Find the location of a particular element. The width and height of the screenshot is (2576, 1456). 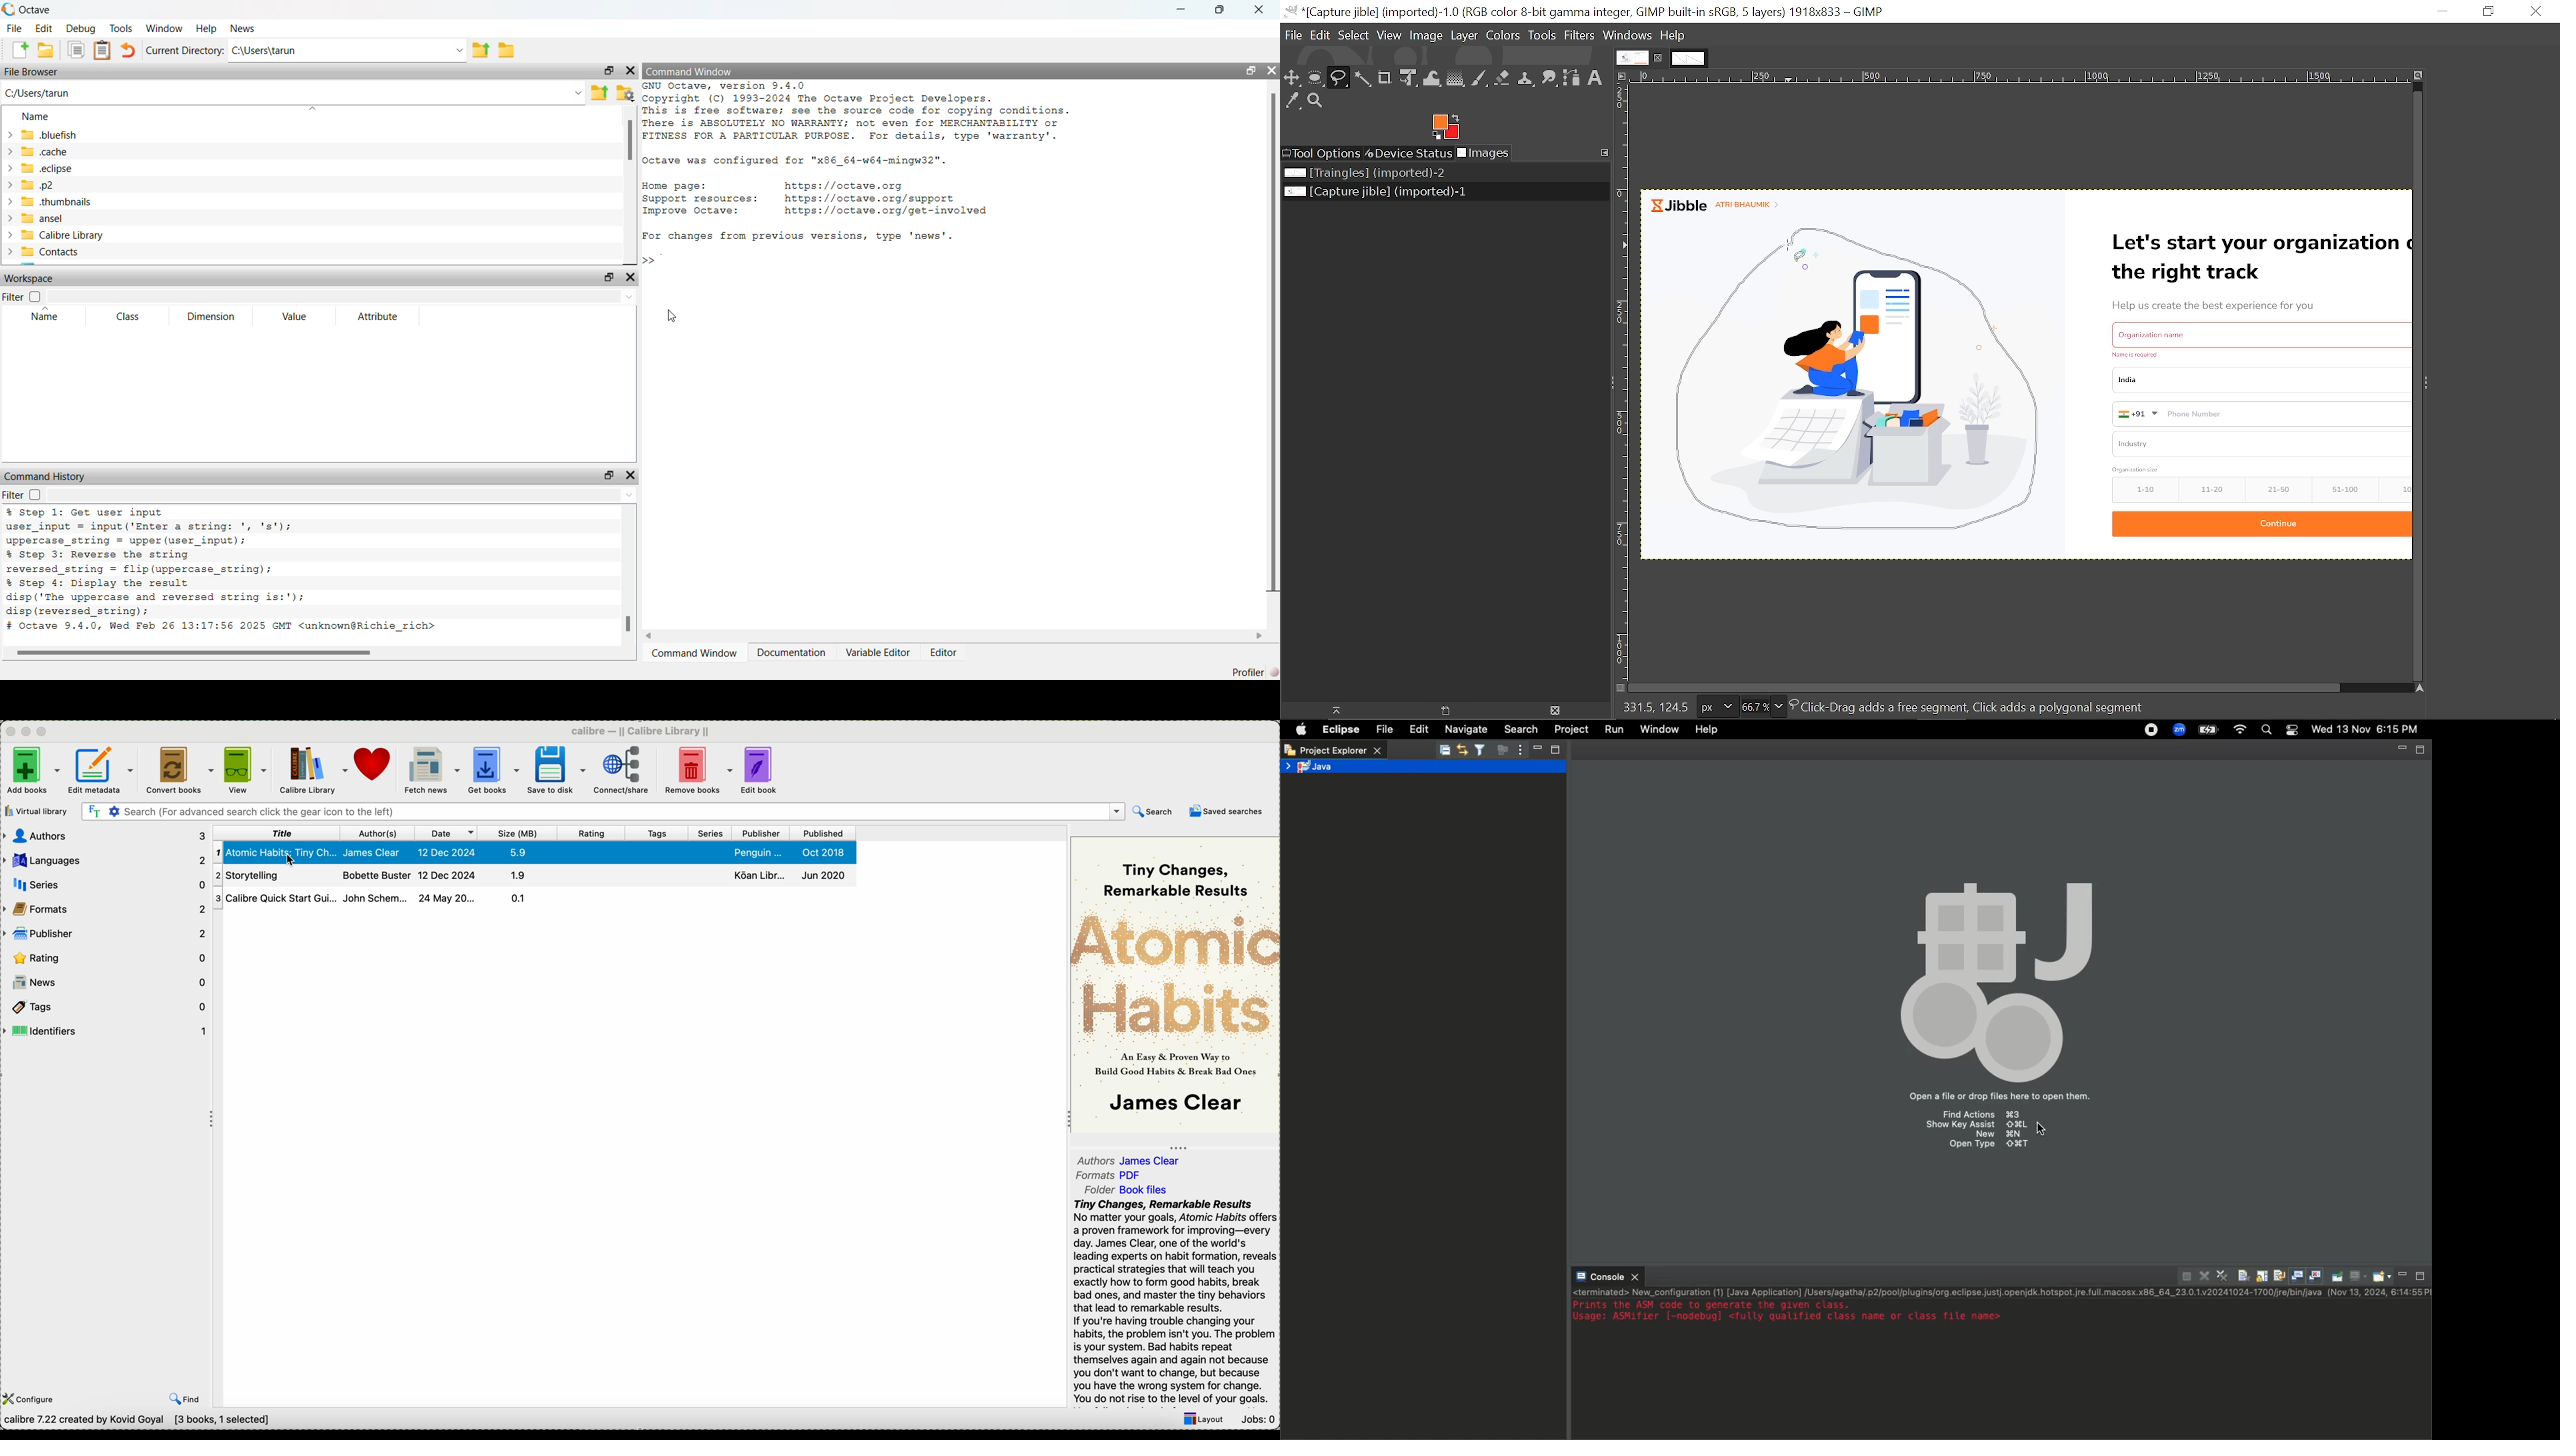

Image is located at coordinates (1425, 37).